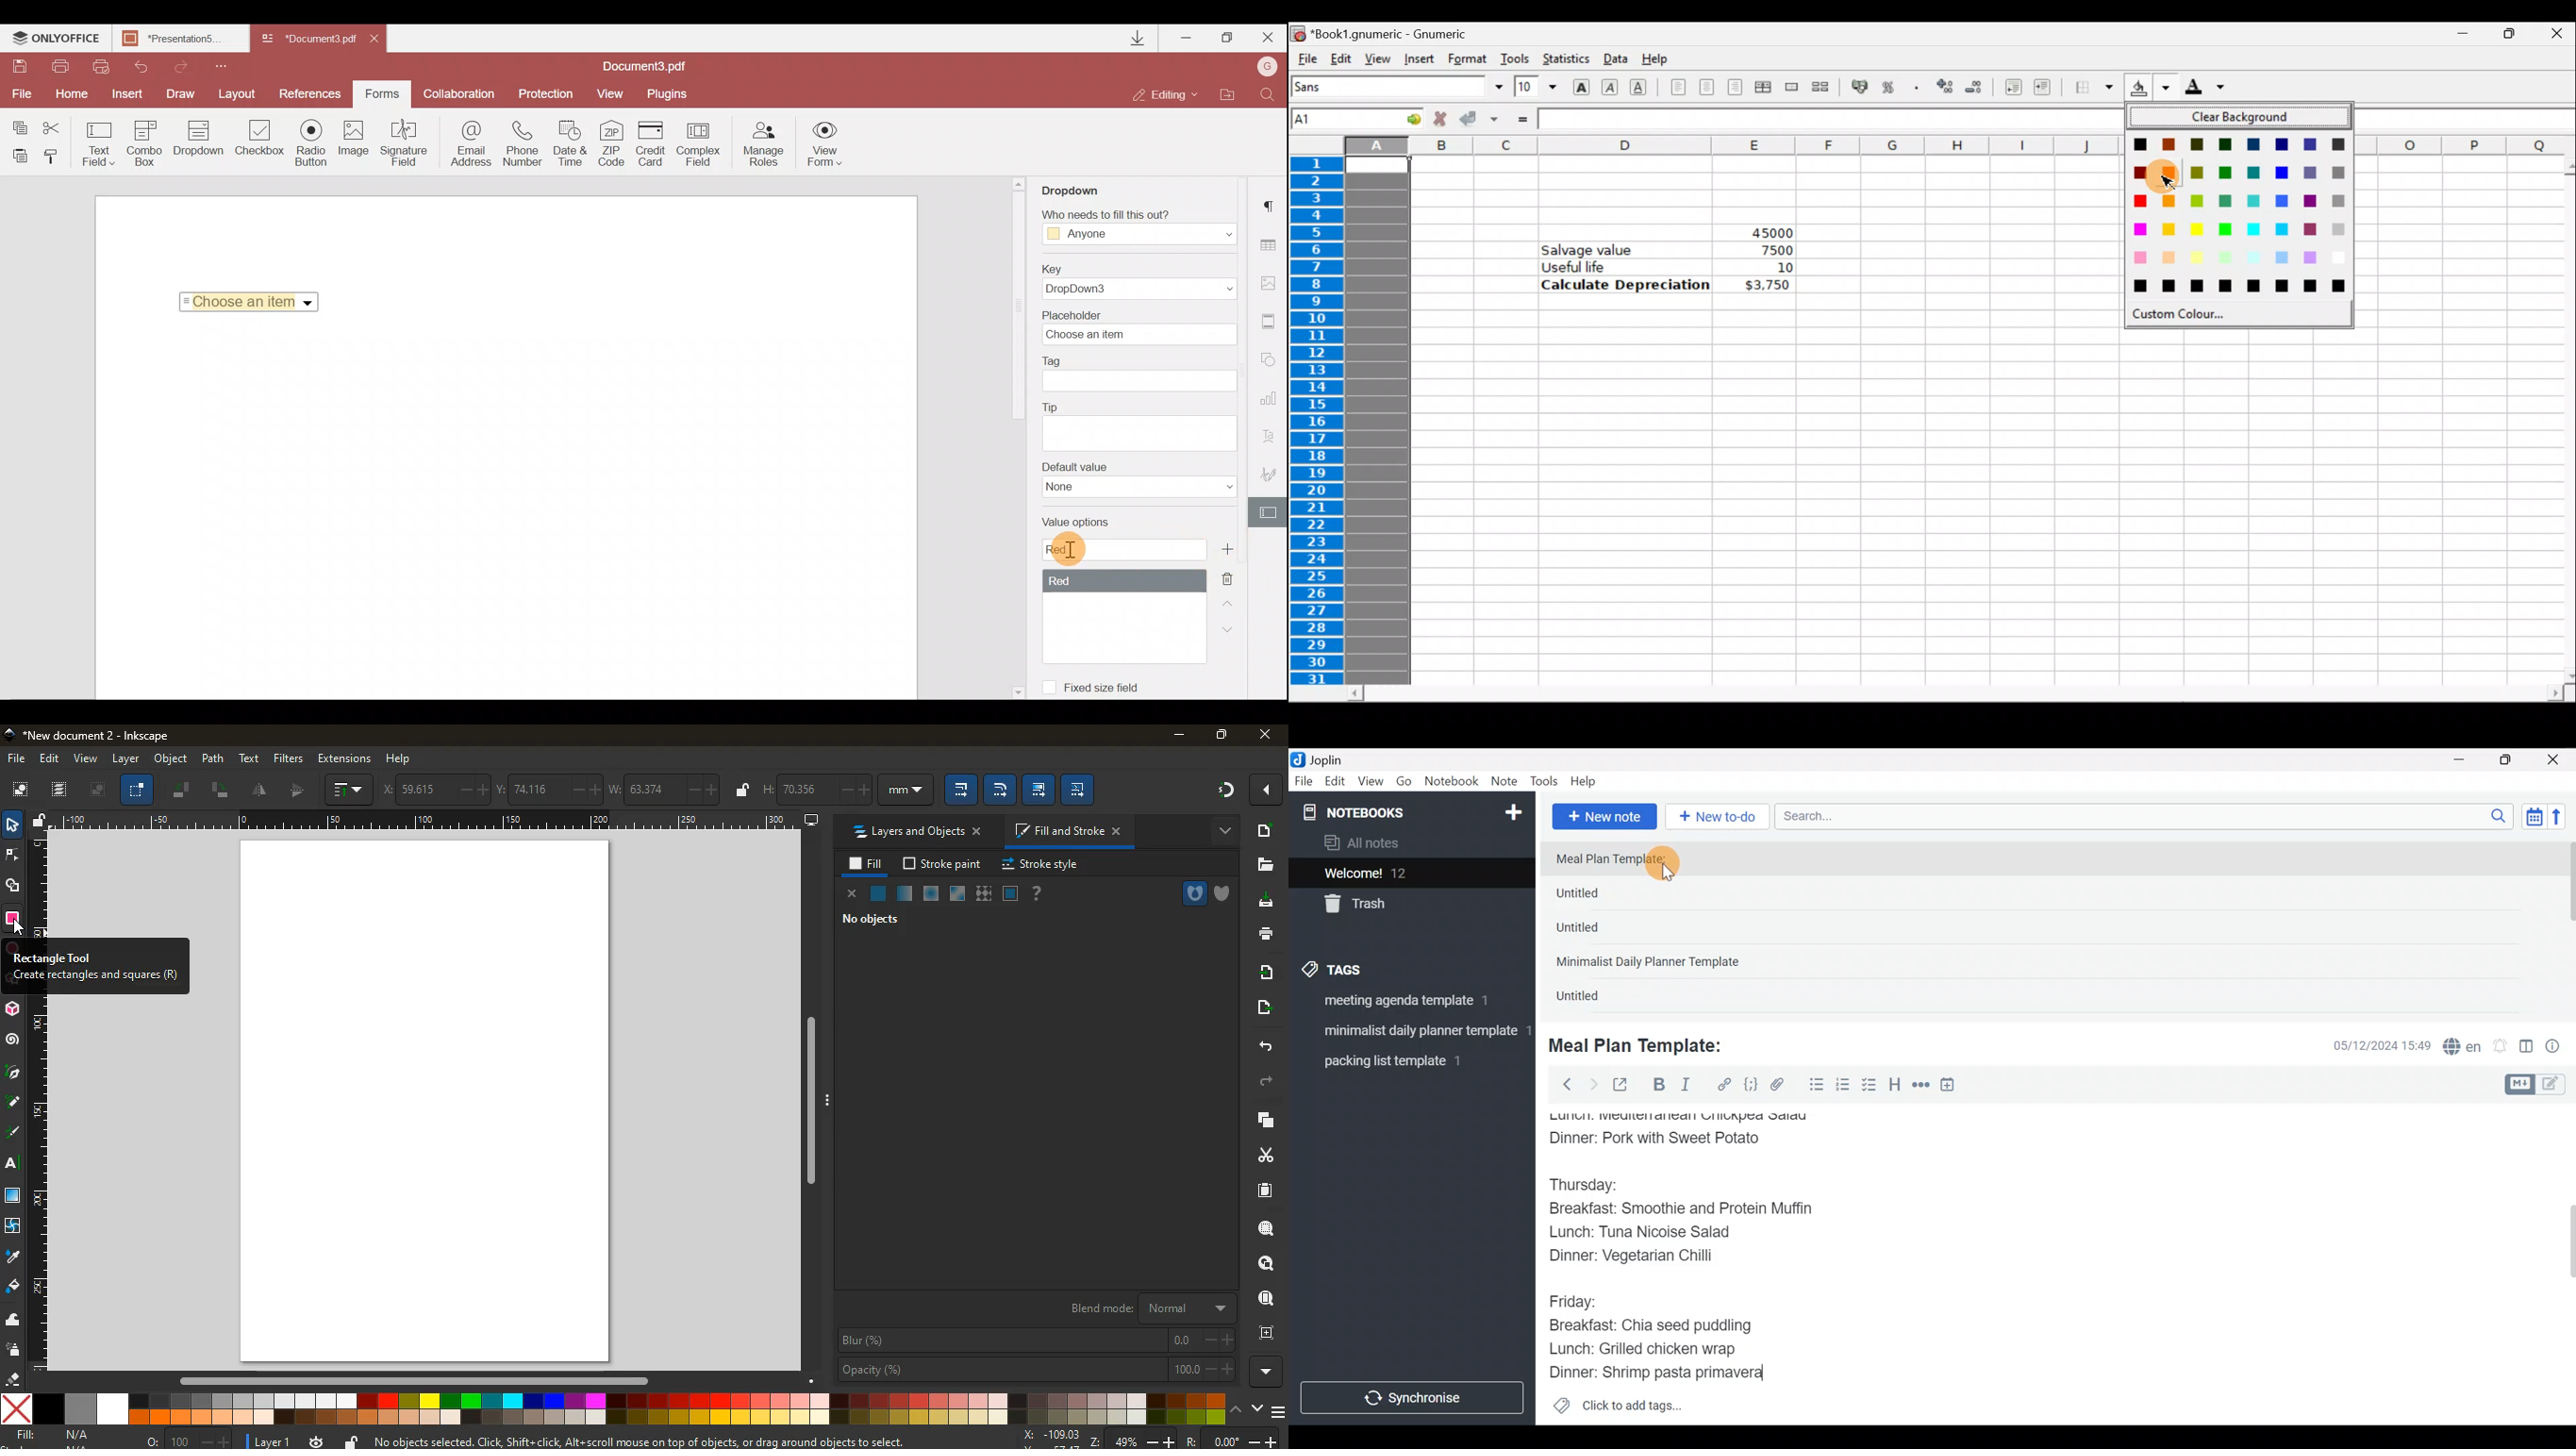 The image size is (2576, 1456). Describe the element at coordinates (1193, 892) in the screenshot. I see `hole` at that location.